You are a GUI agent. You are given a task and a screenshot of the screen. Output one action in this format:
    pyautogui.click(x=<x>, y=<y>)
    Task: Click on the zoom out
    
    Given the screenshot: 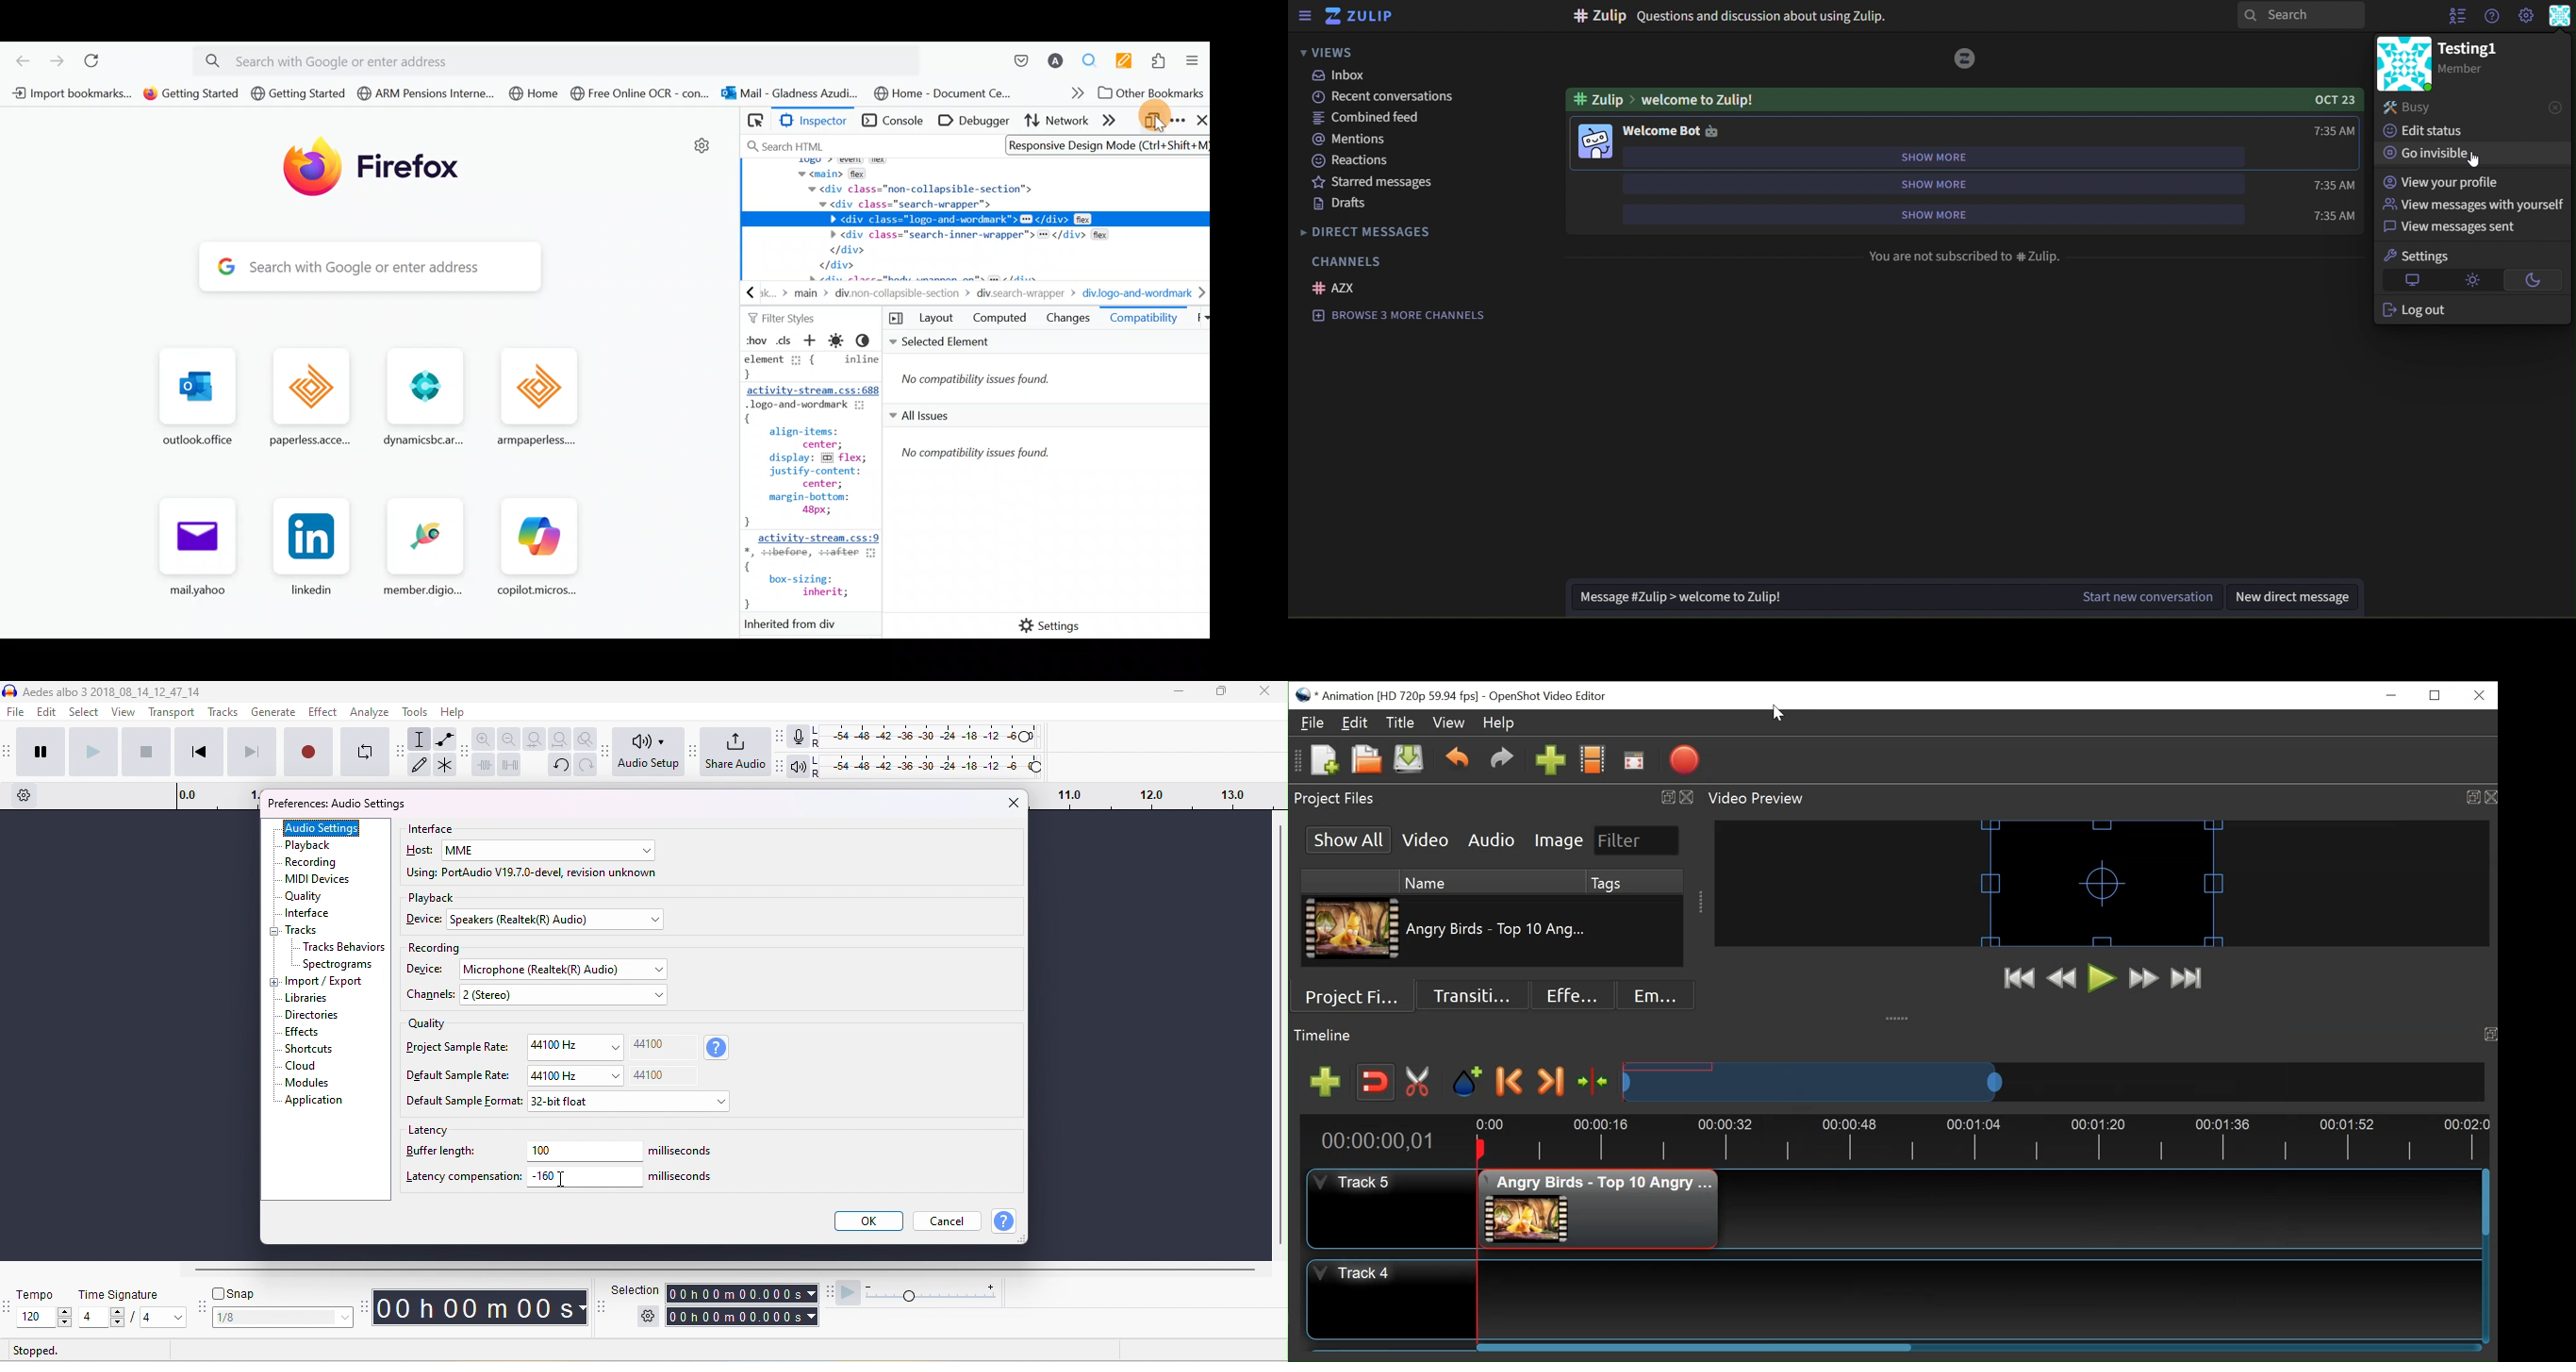 What is the action you would take?
    pyautogui.click(x=509, y=739)
    